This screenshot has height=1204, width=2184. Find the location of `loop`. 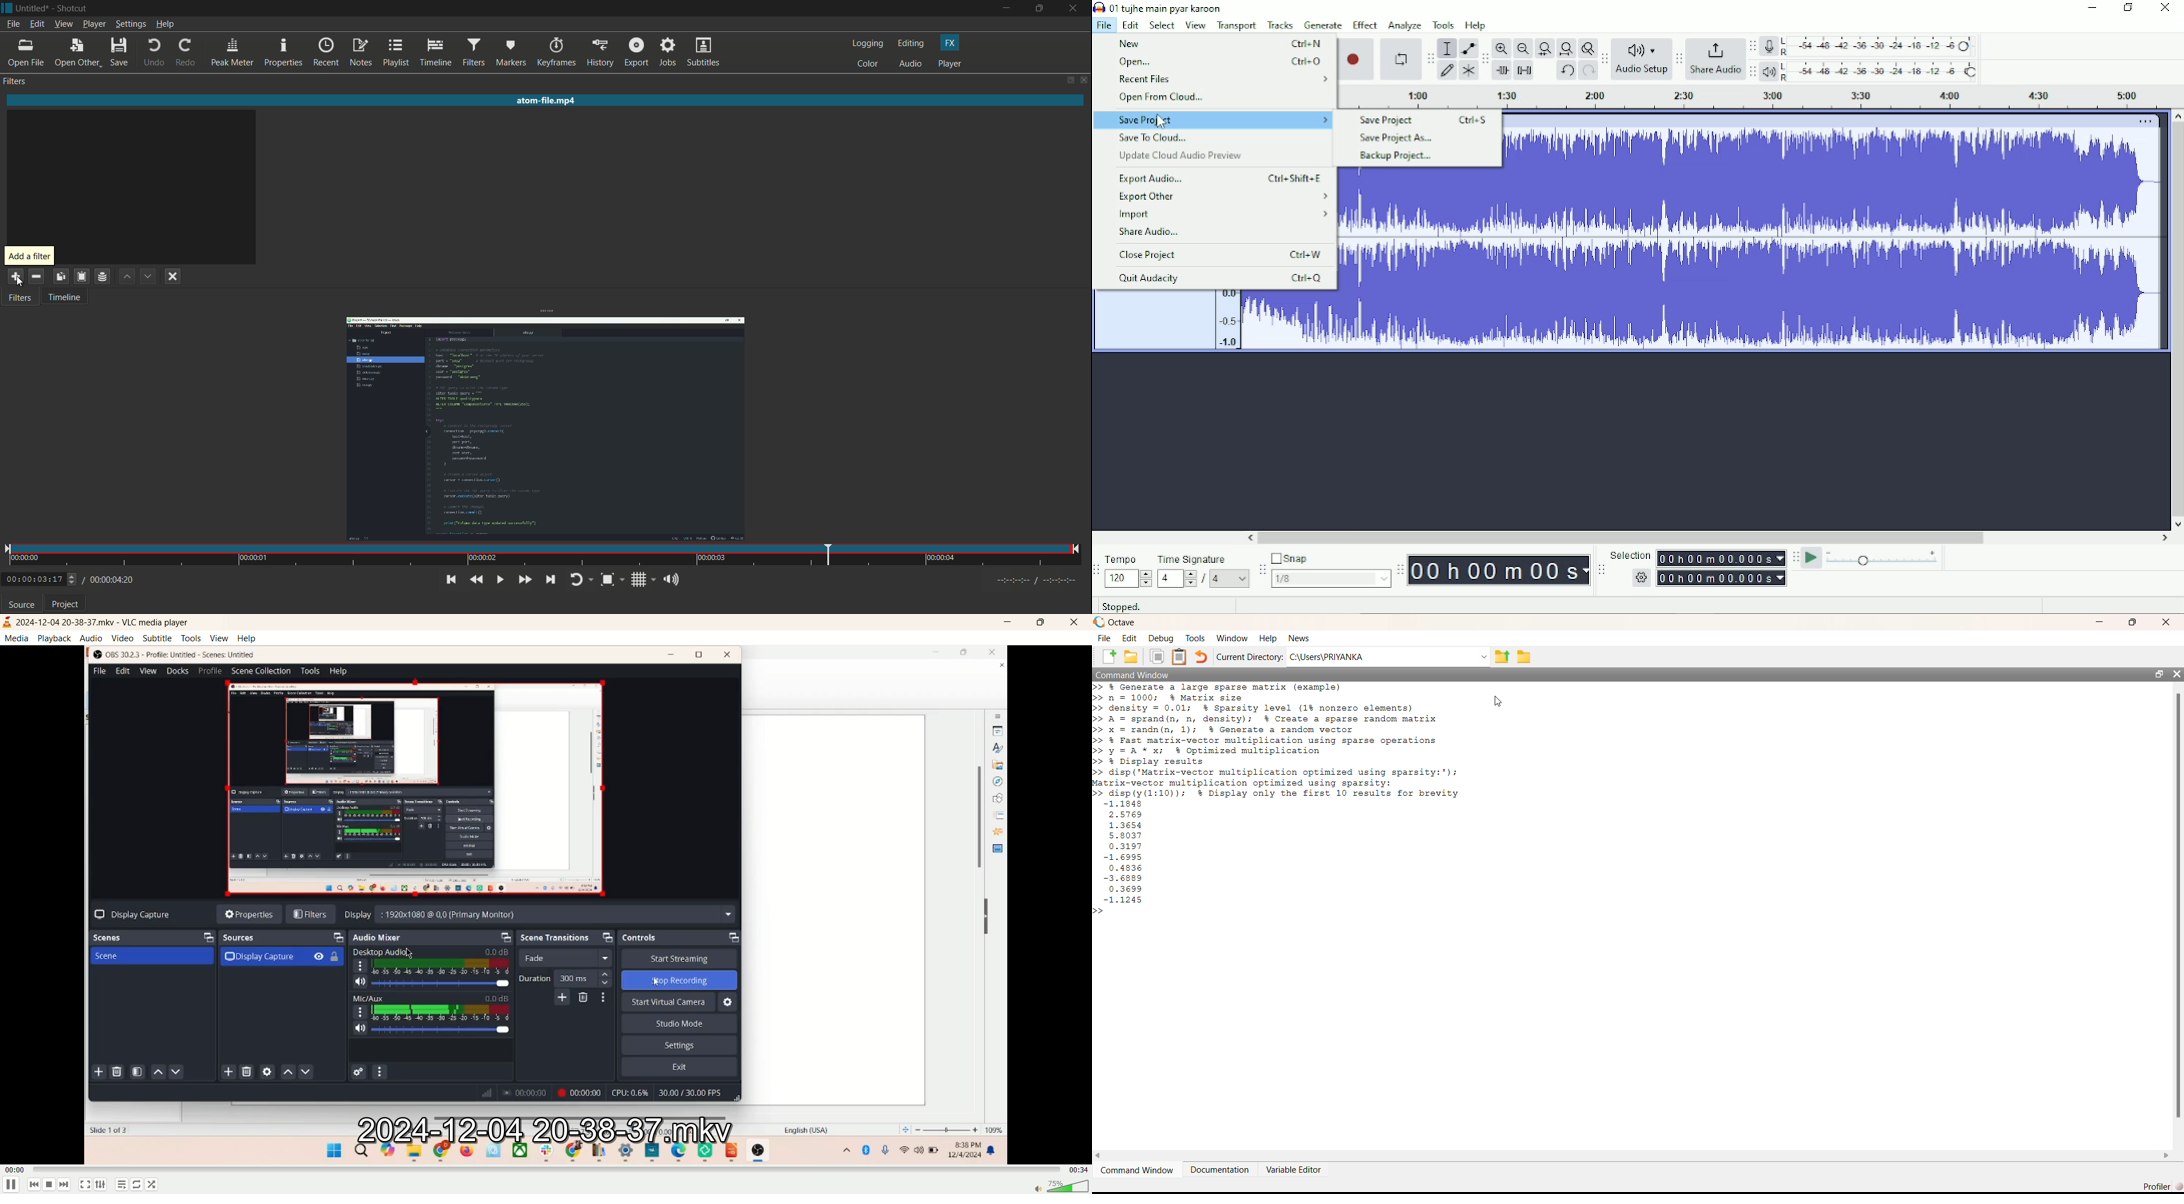

loop is located at coordinates (152, 1184).